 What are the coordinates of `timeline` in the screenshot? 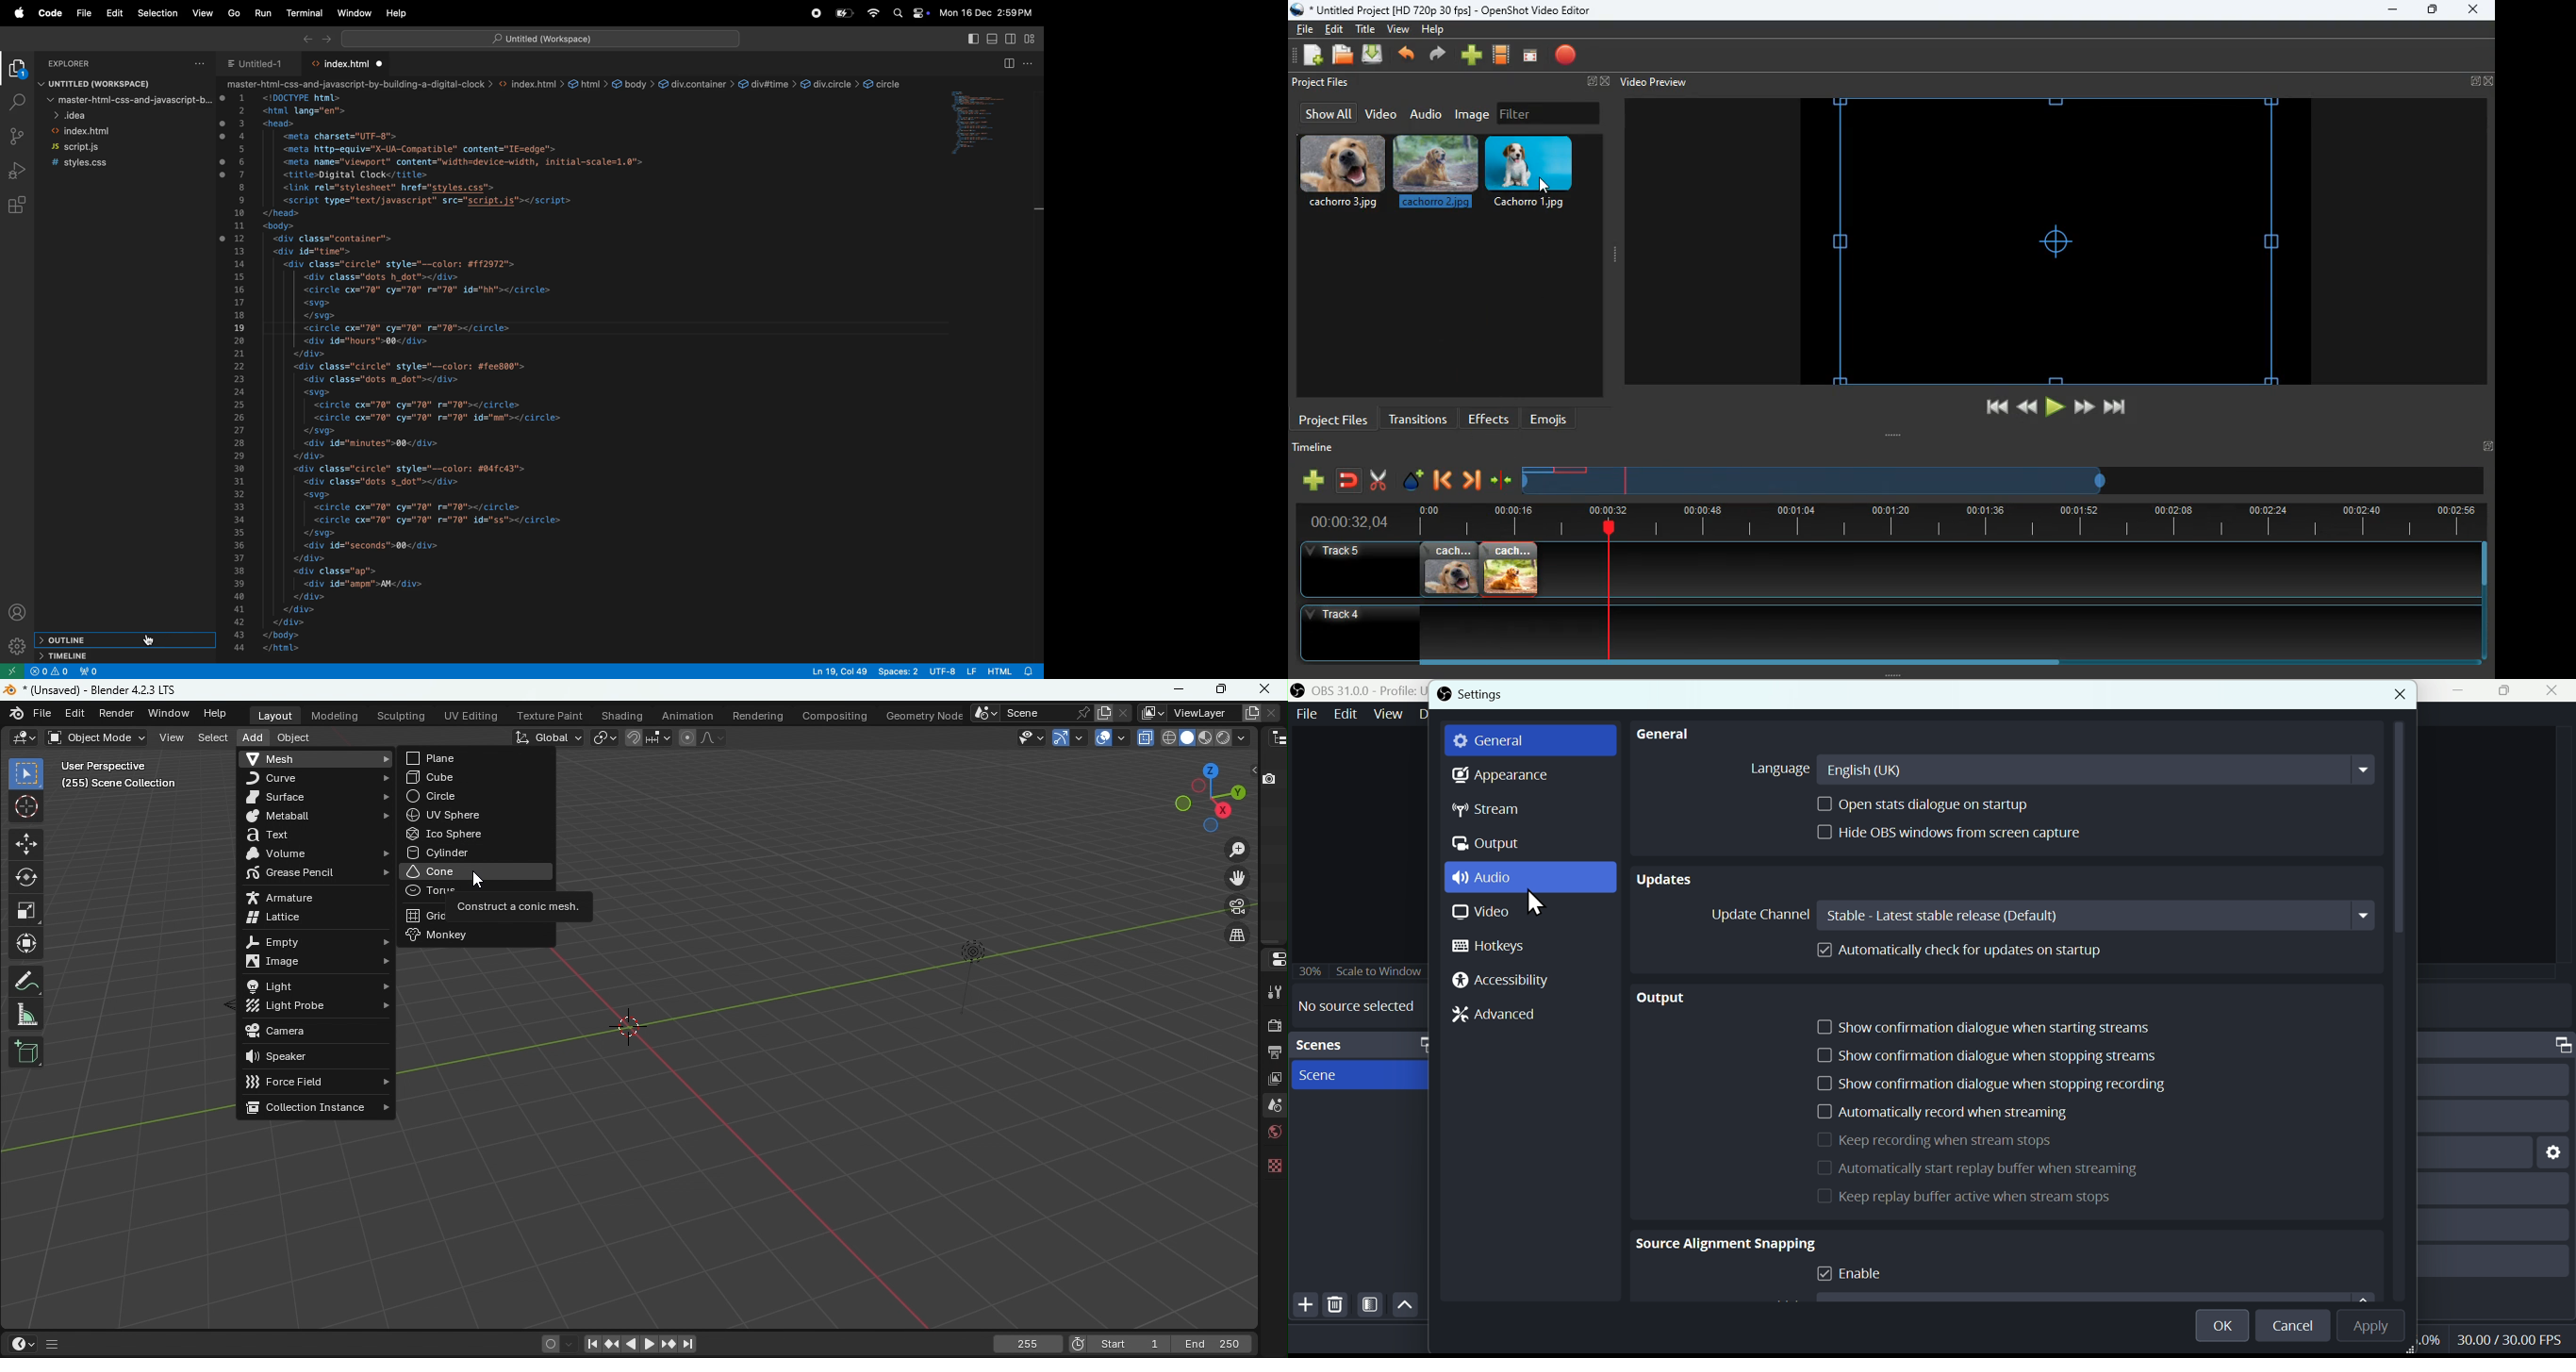 It's located at (1942, 522).